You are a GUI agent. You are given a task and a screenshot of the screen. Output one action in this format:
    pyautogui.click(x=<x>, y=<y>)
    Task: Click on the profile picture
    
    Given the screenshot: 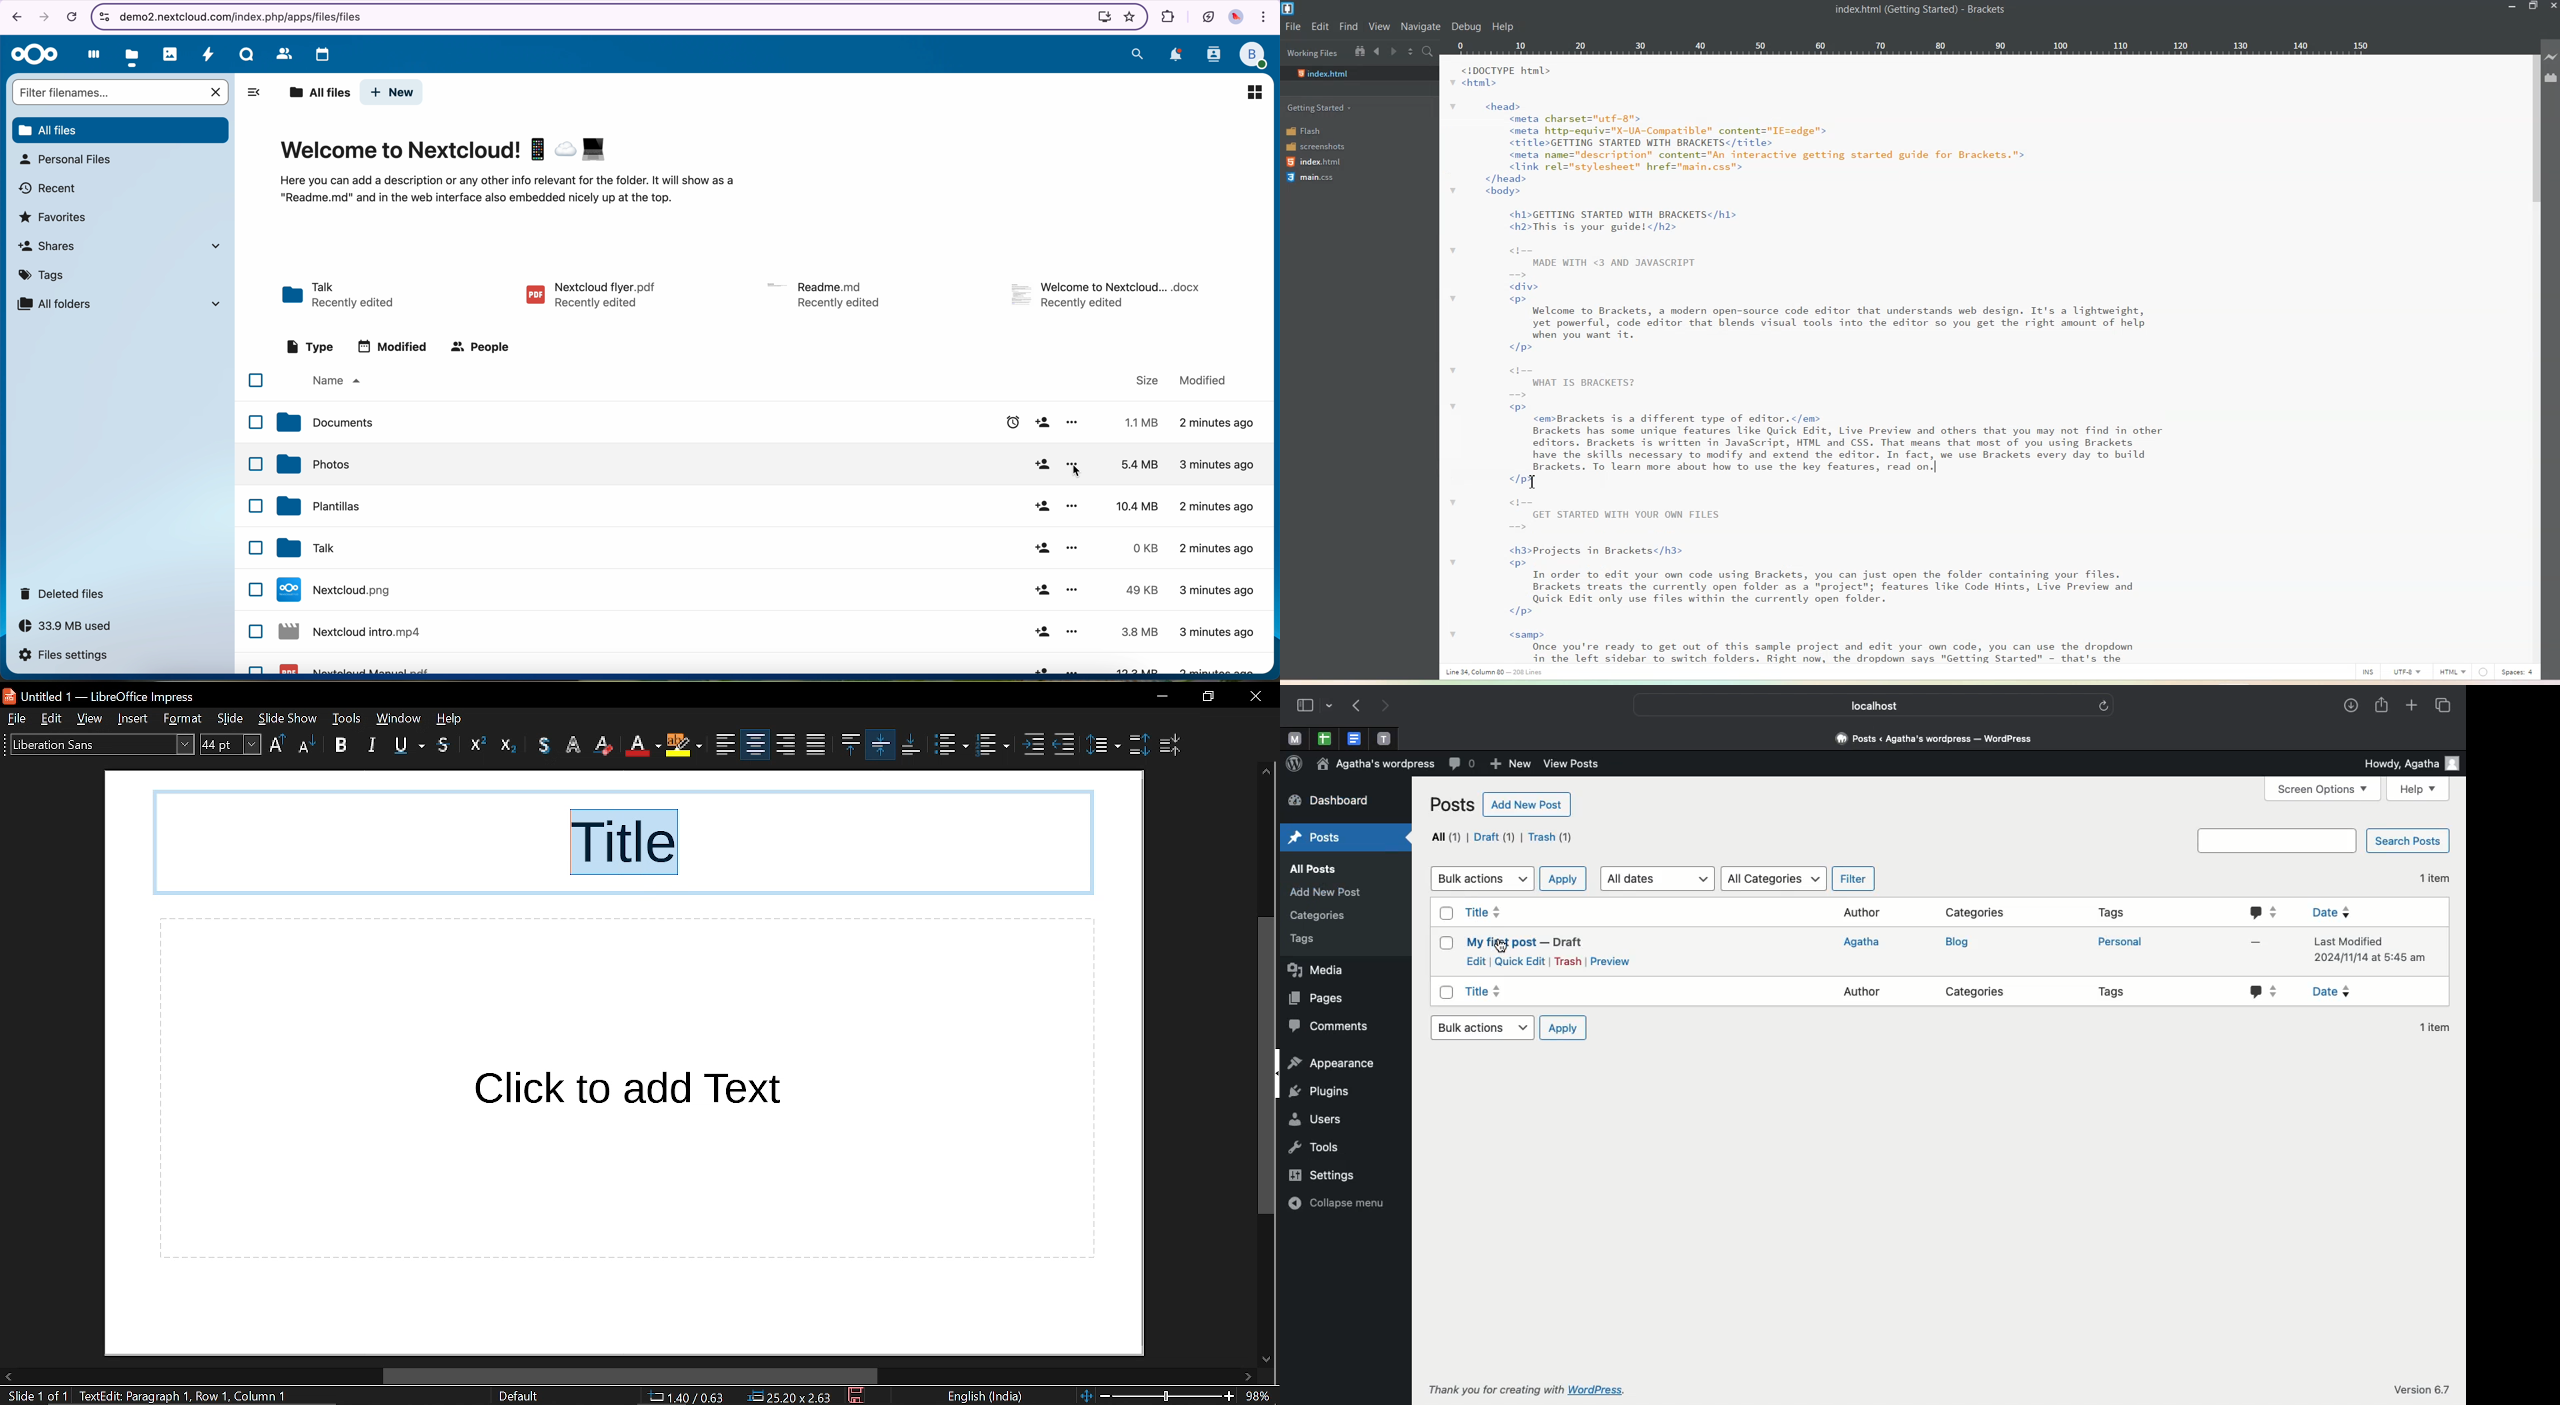 What is the action you would take?
    pyautogui.click(x=1237, y=19)
    